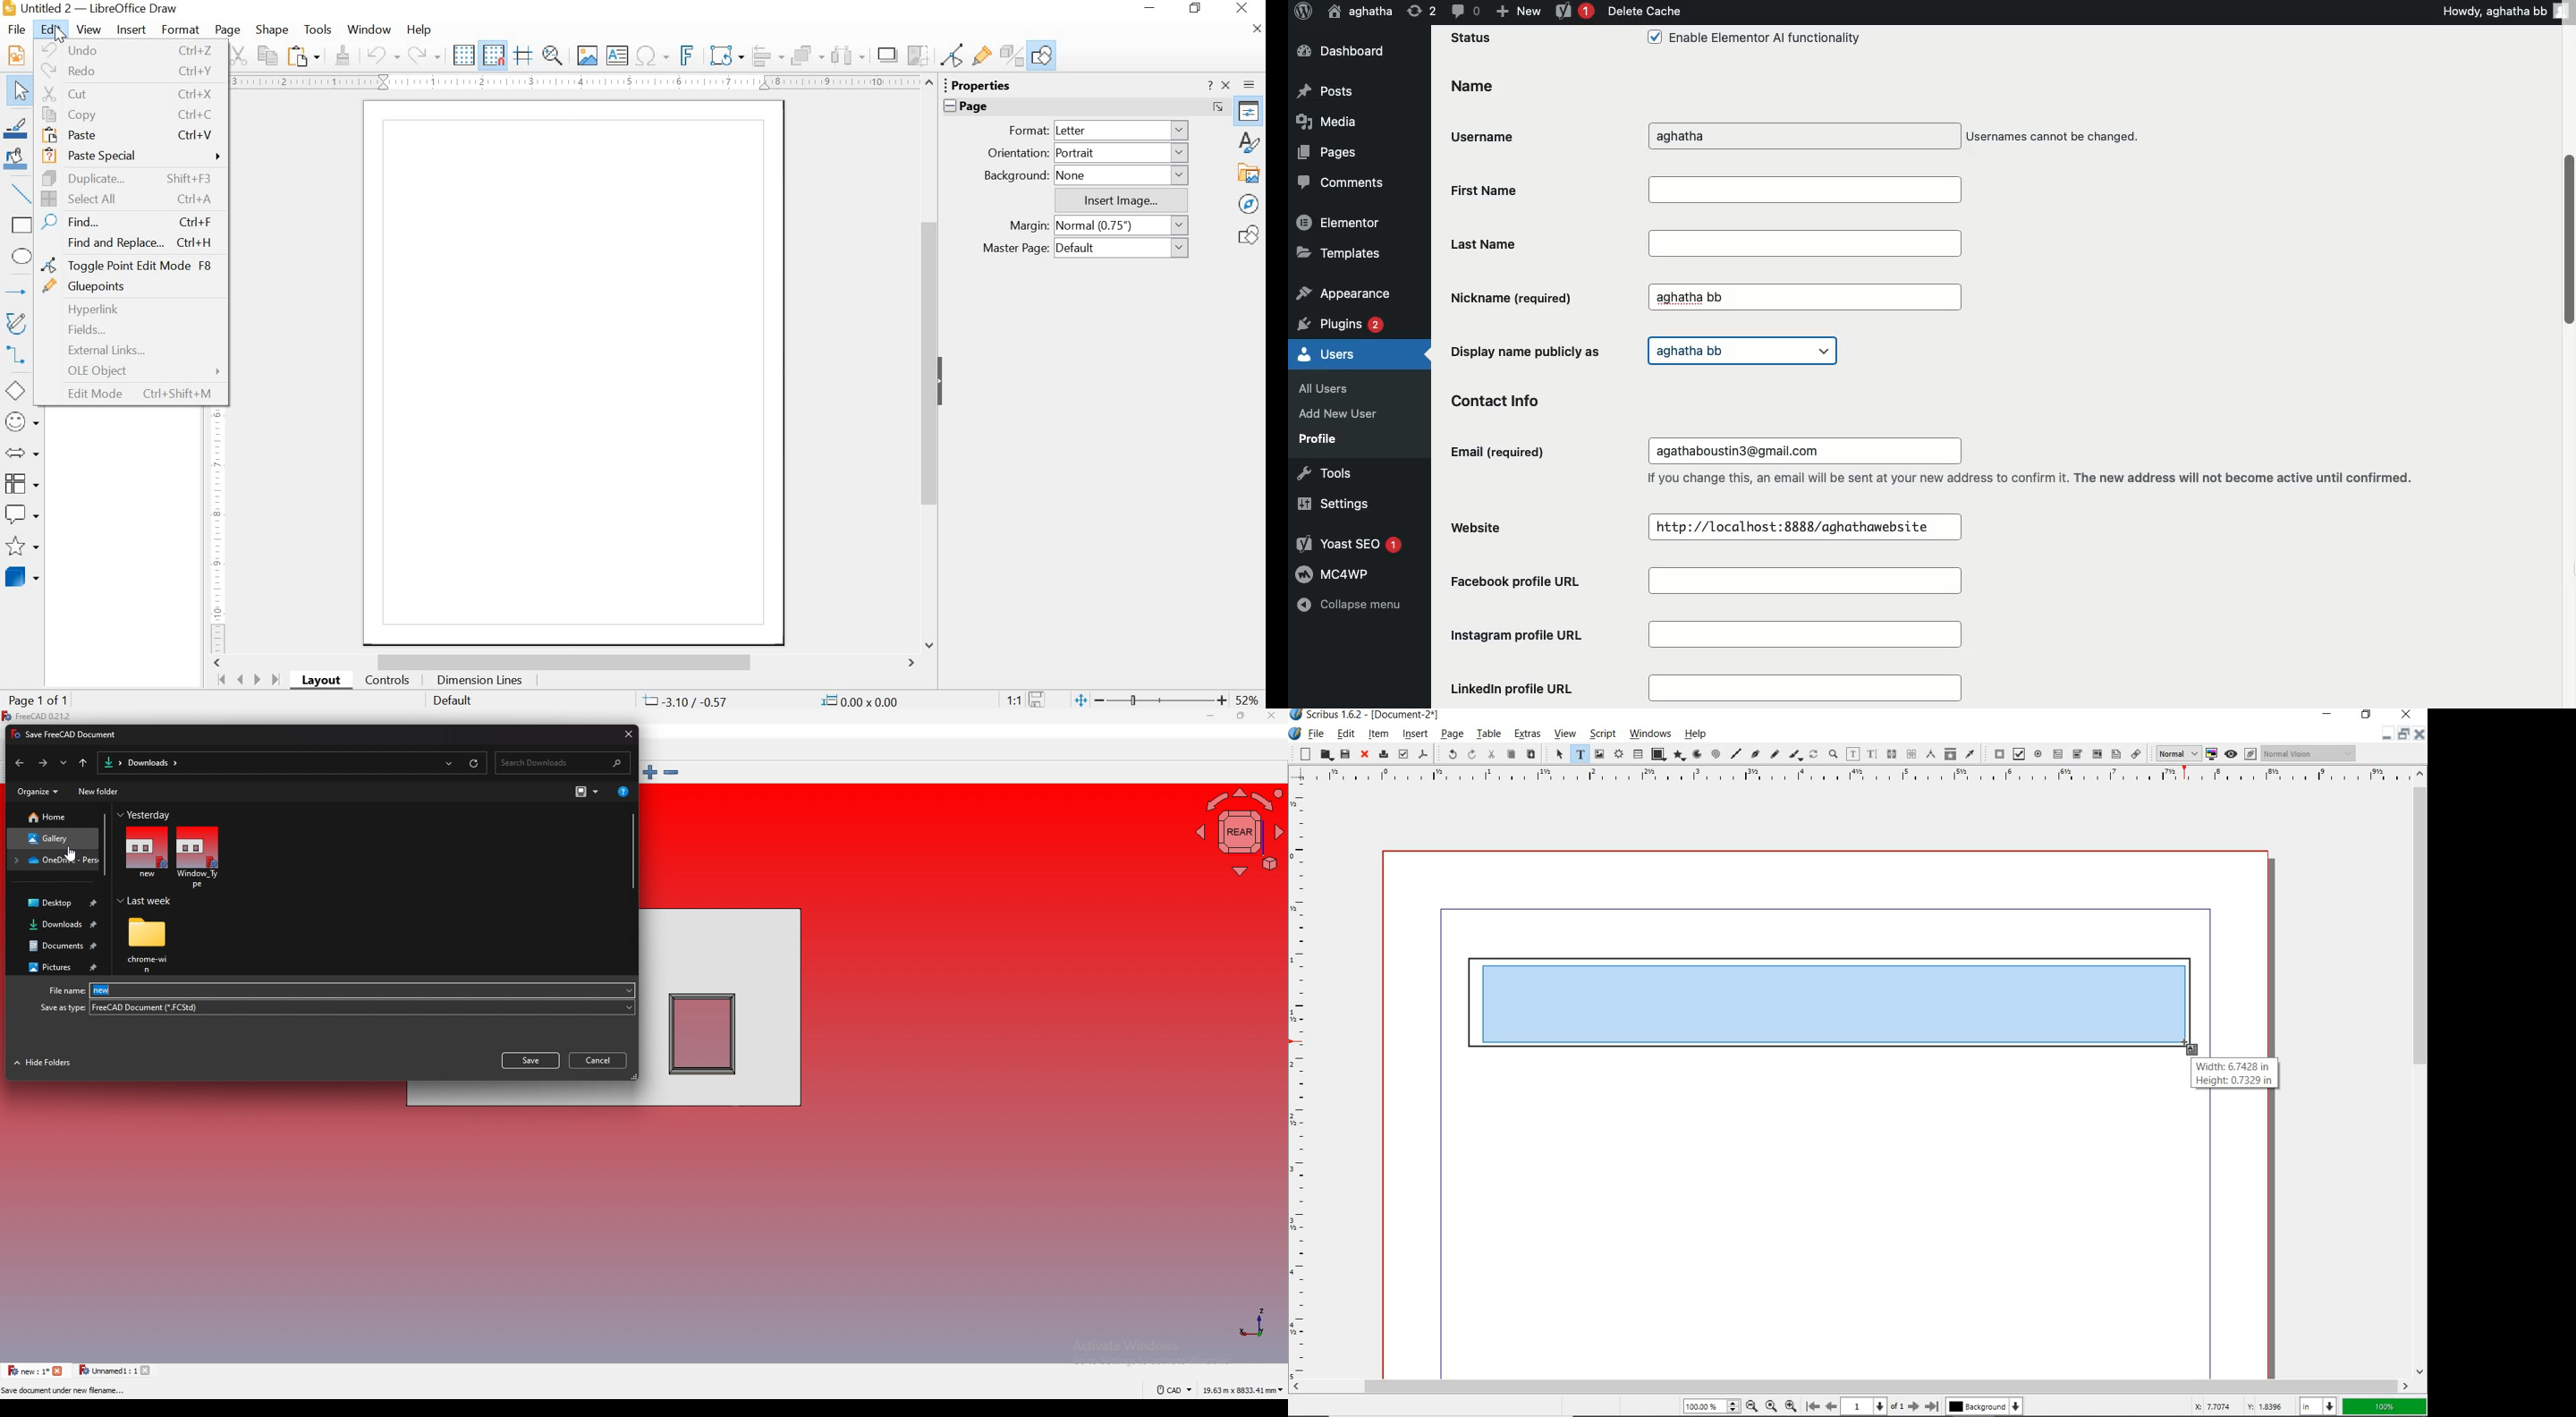 The width and height of the screenshot is (2576, 1428). Describe the element at coordinates (2385, 738) in the screenshot. I see `minimize` at that location.